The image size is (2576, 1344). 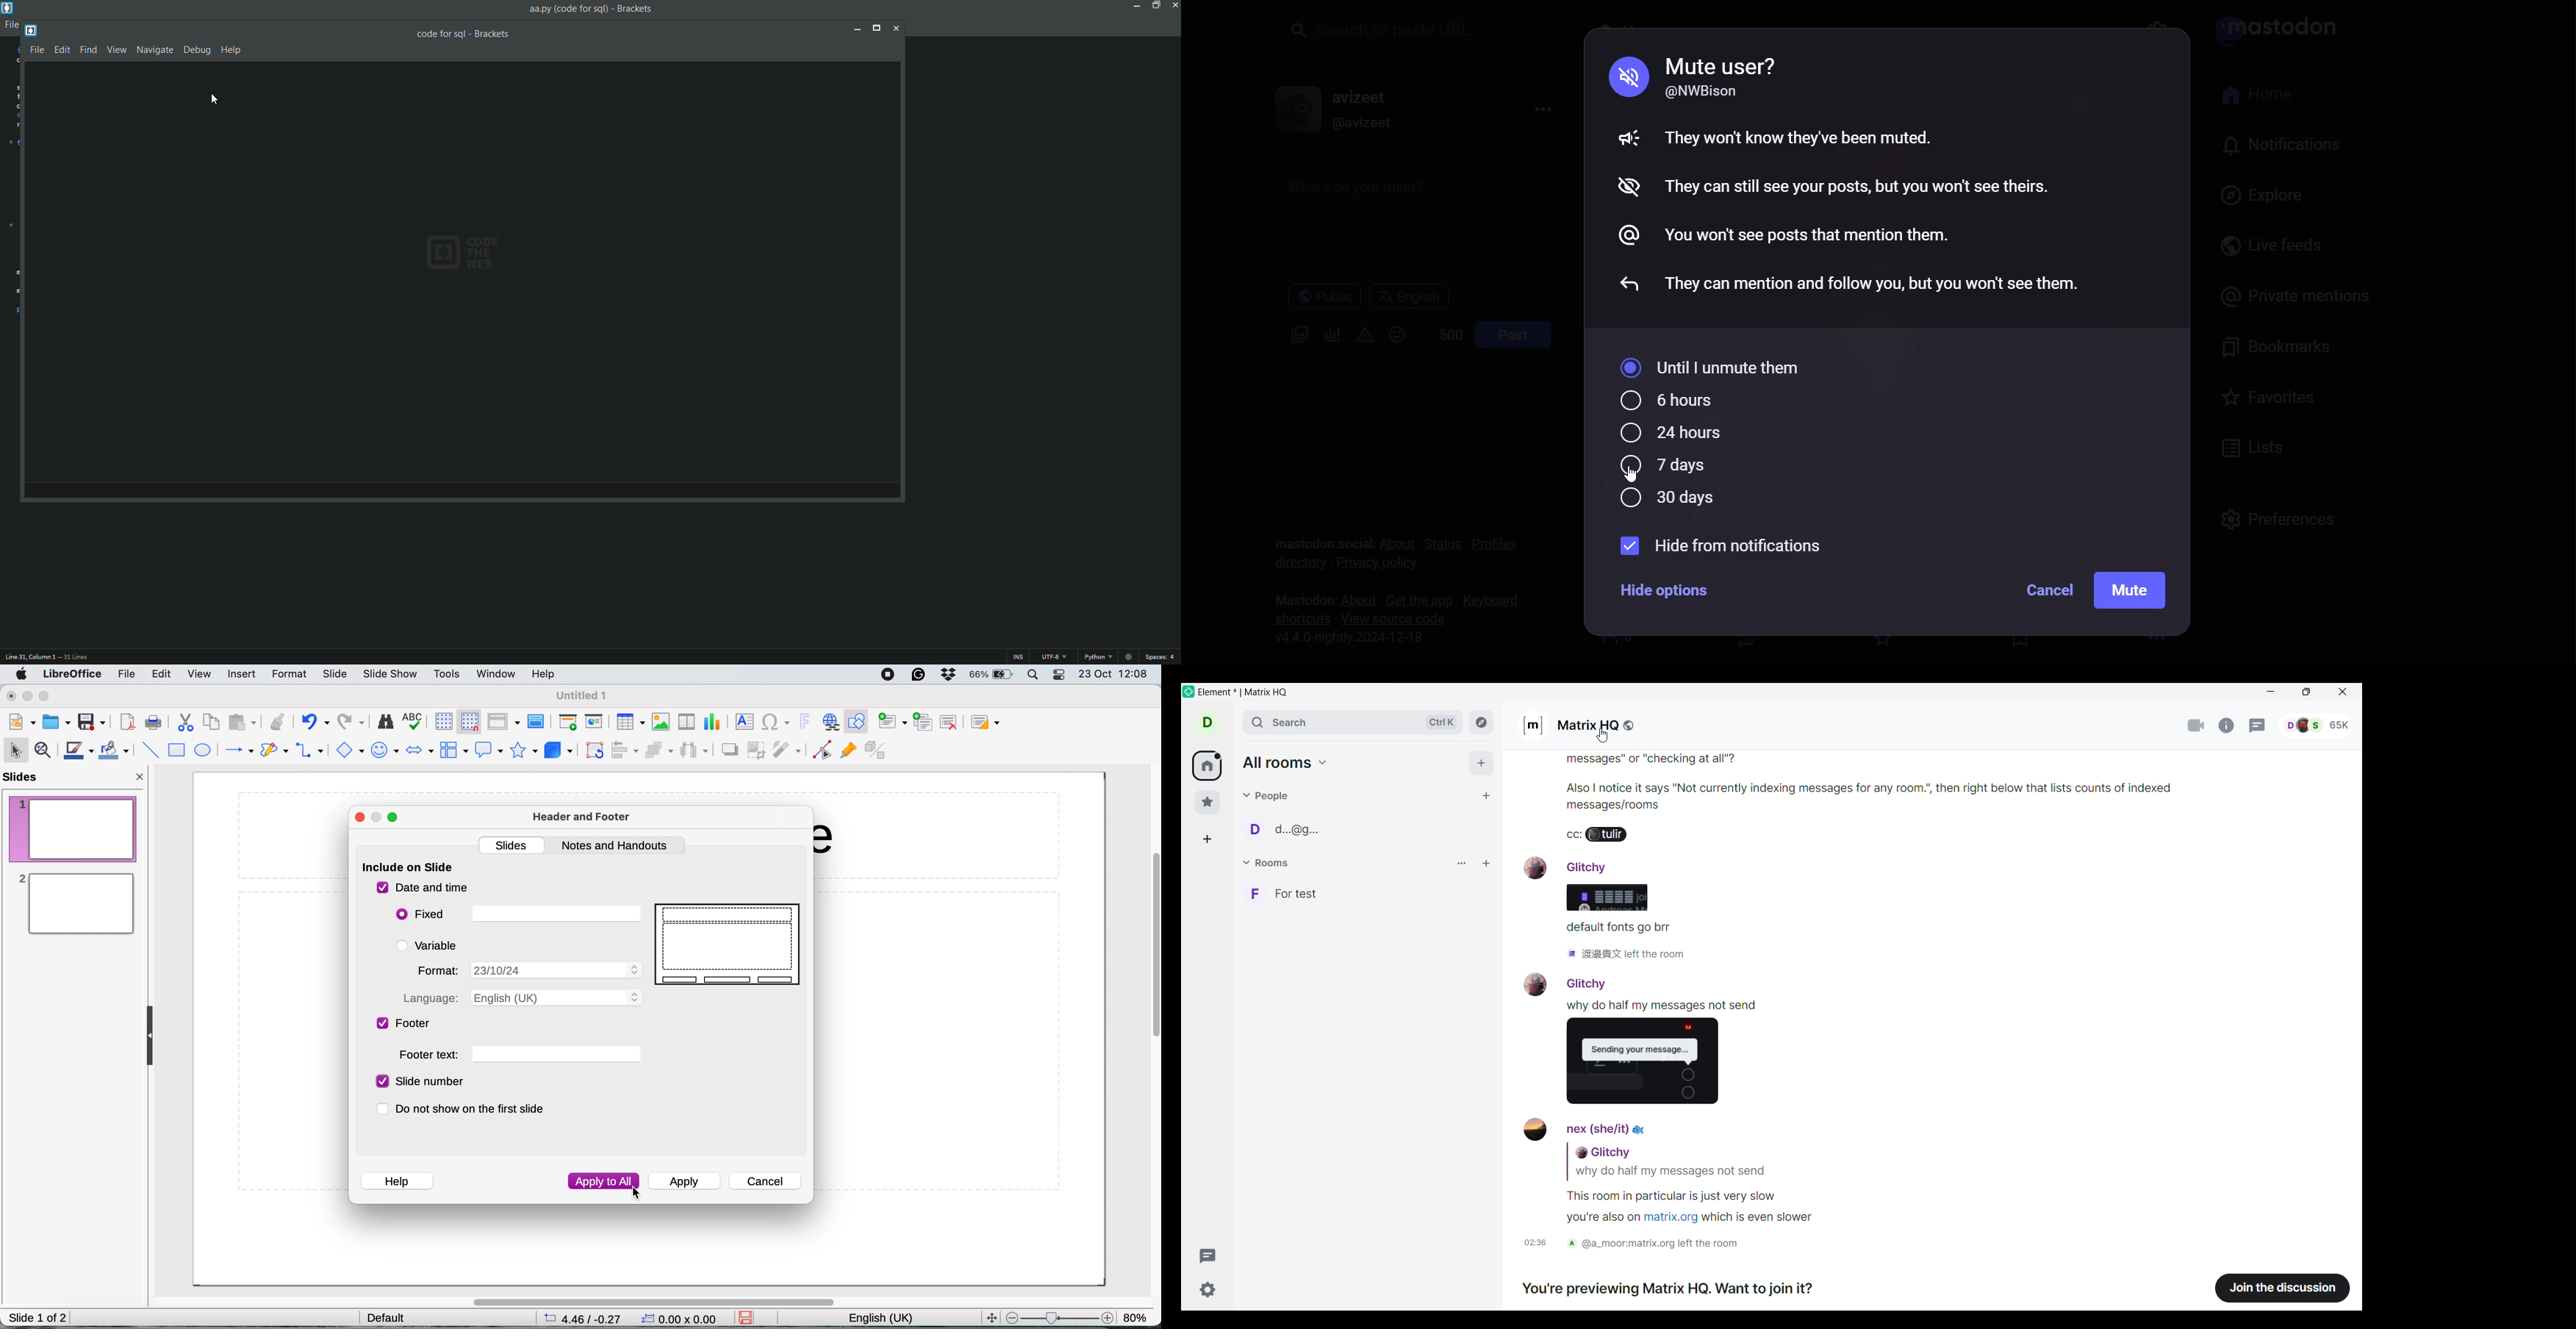 What do you see at coordinates (568, 723) in the screenshot?
I see `start from first slide` at bounding box center [568, 723].